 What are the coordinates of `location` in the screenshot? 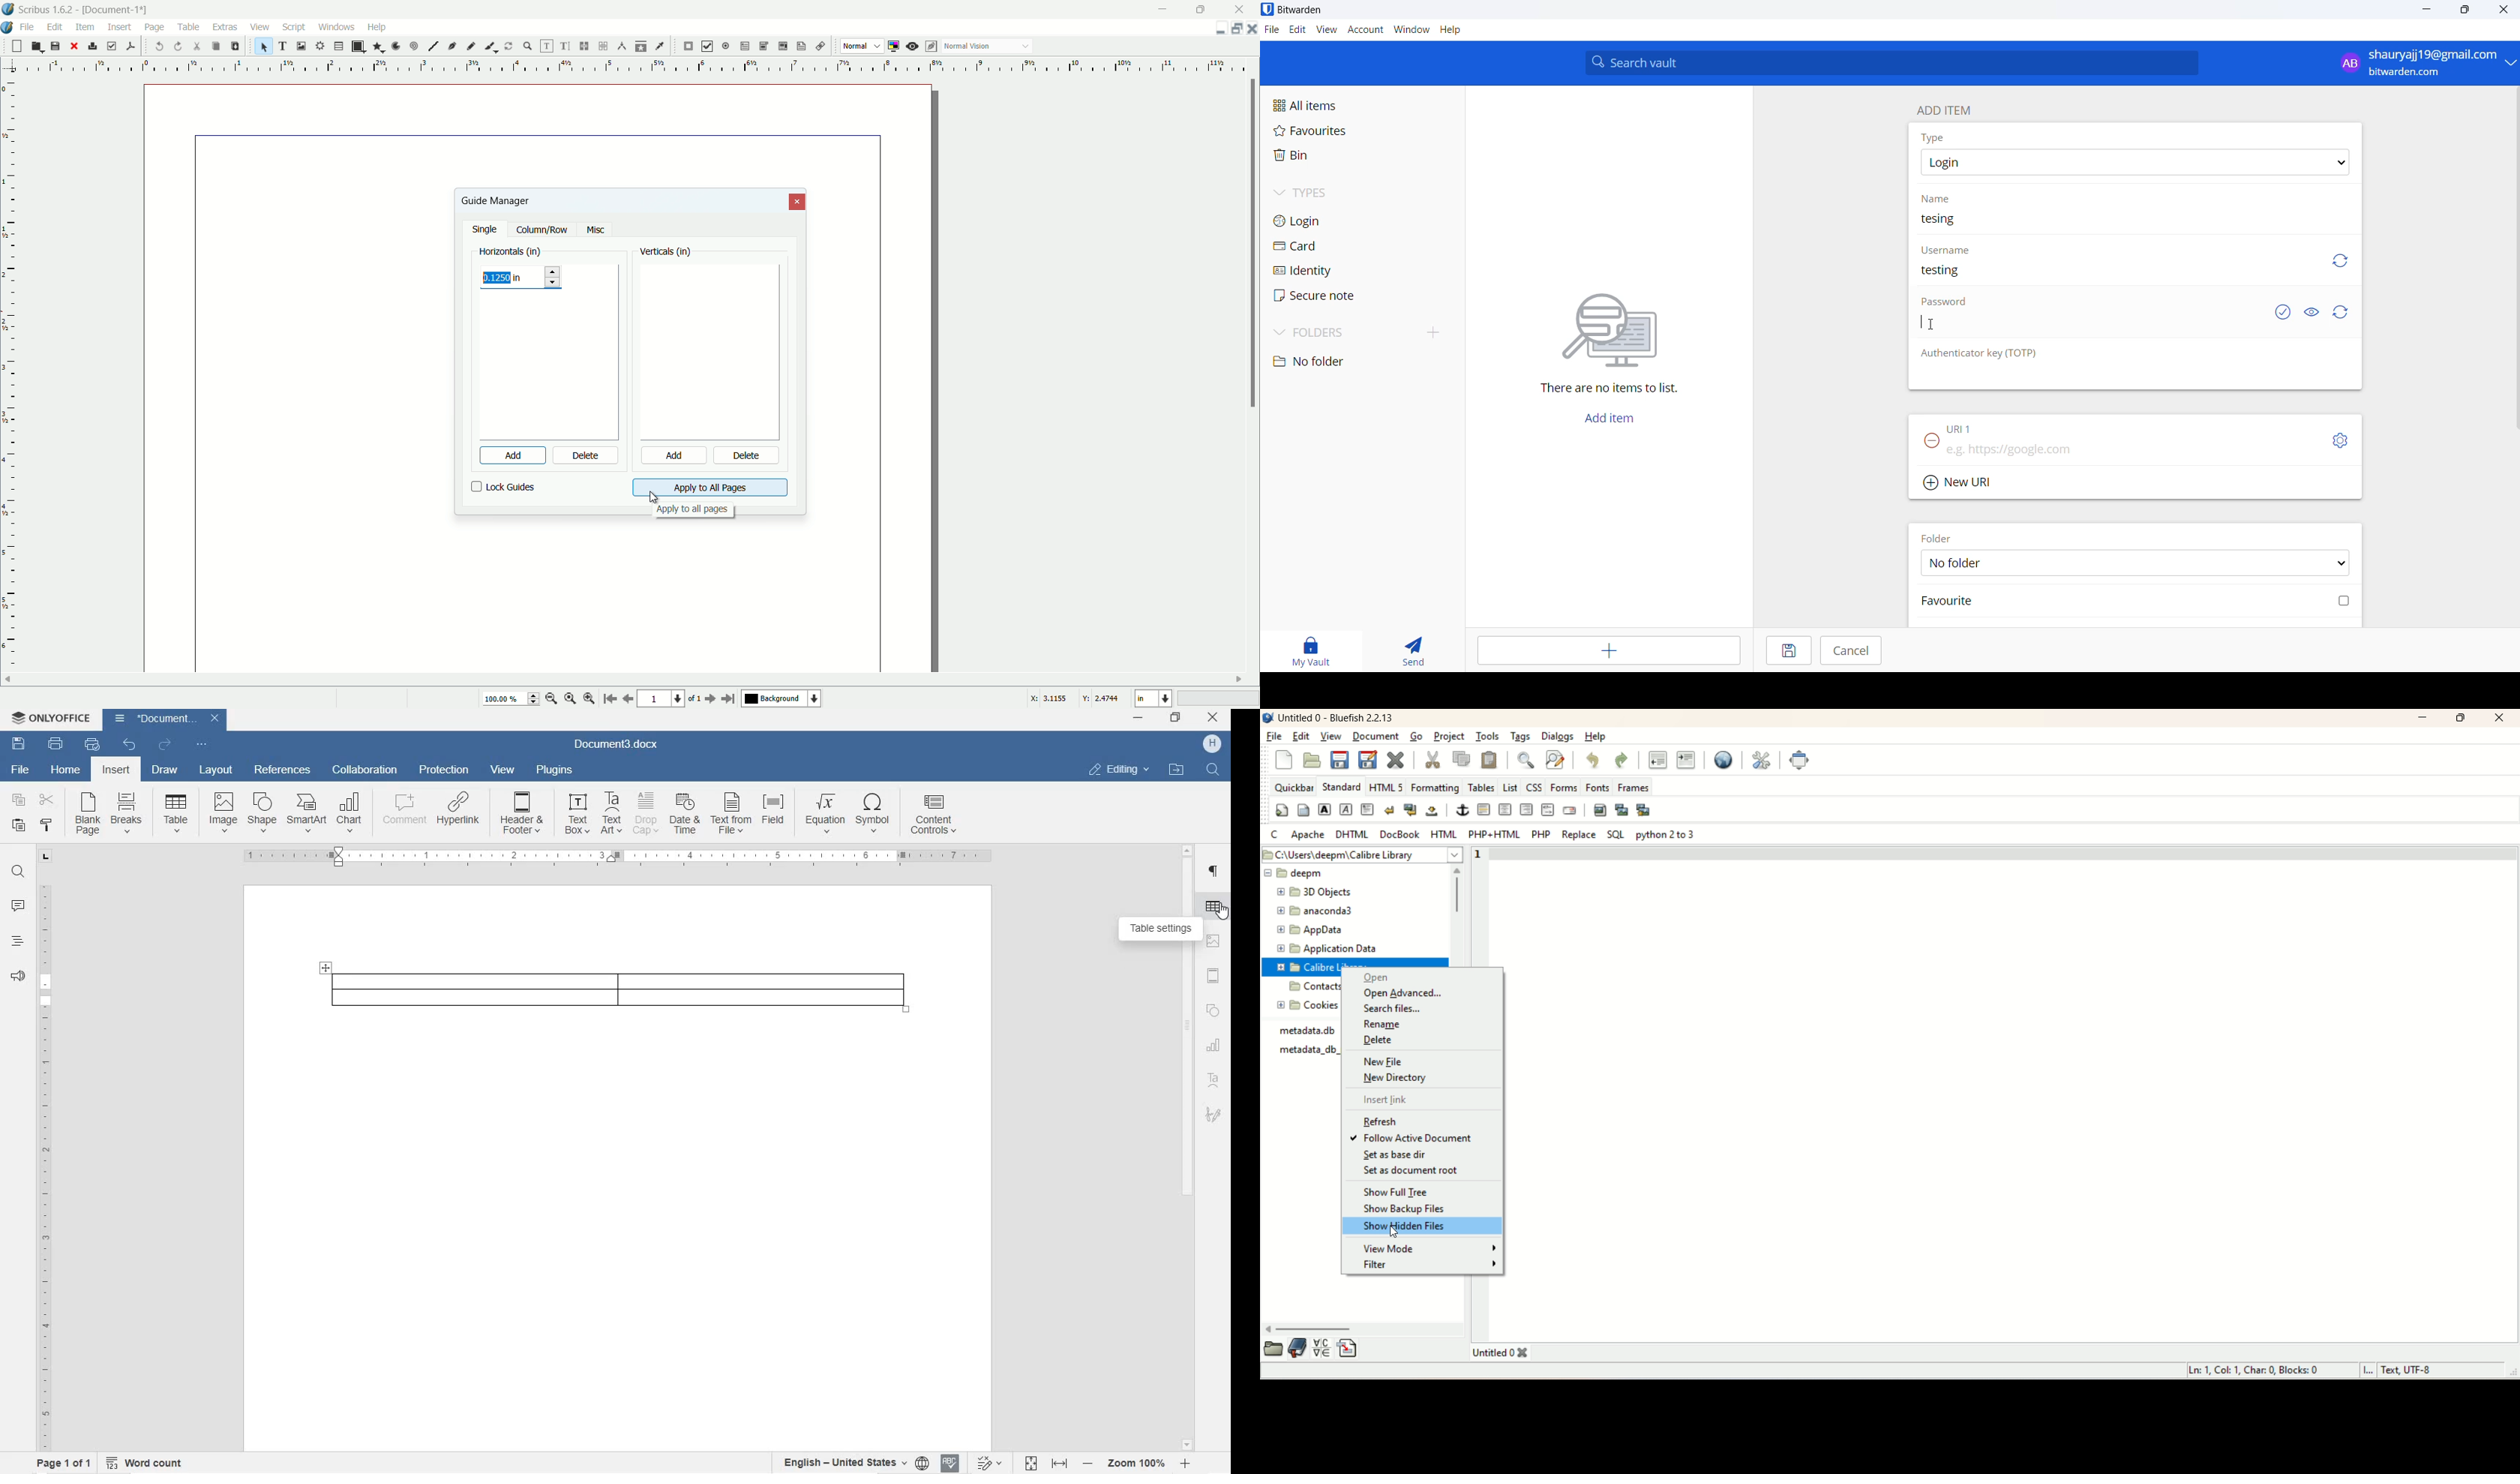 It's located at (1364, 855).